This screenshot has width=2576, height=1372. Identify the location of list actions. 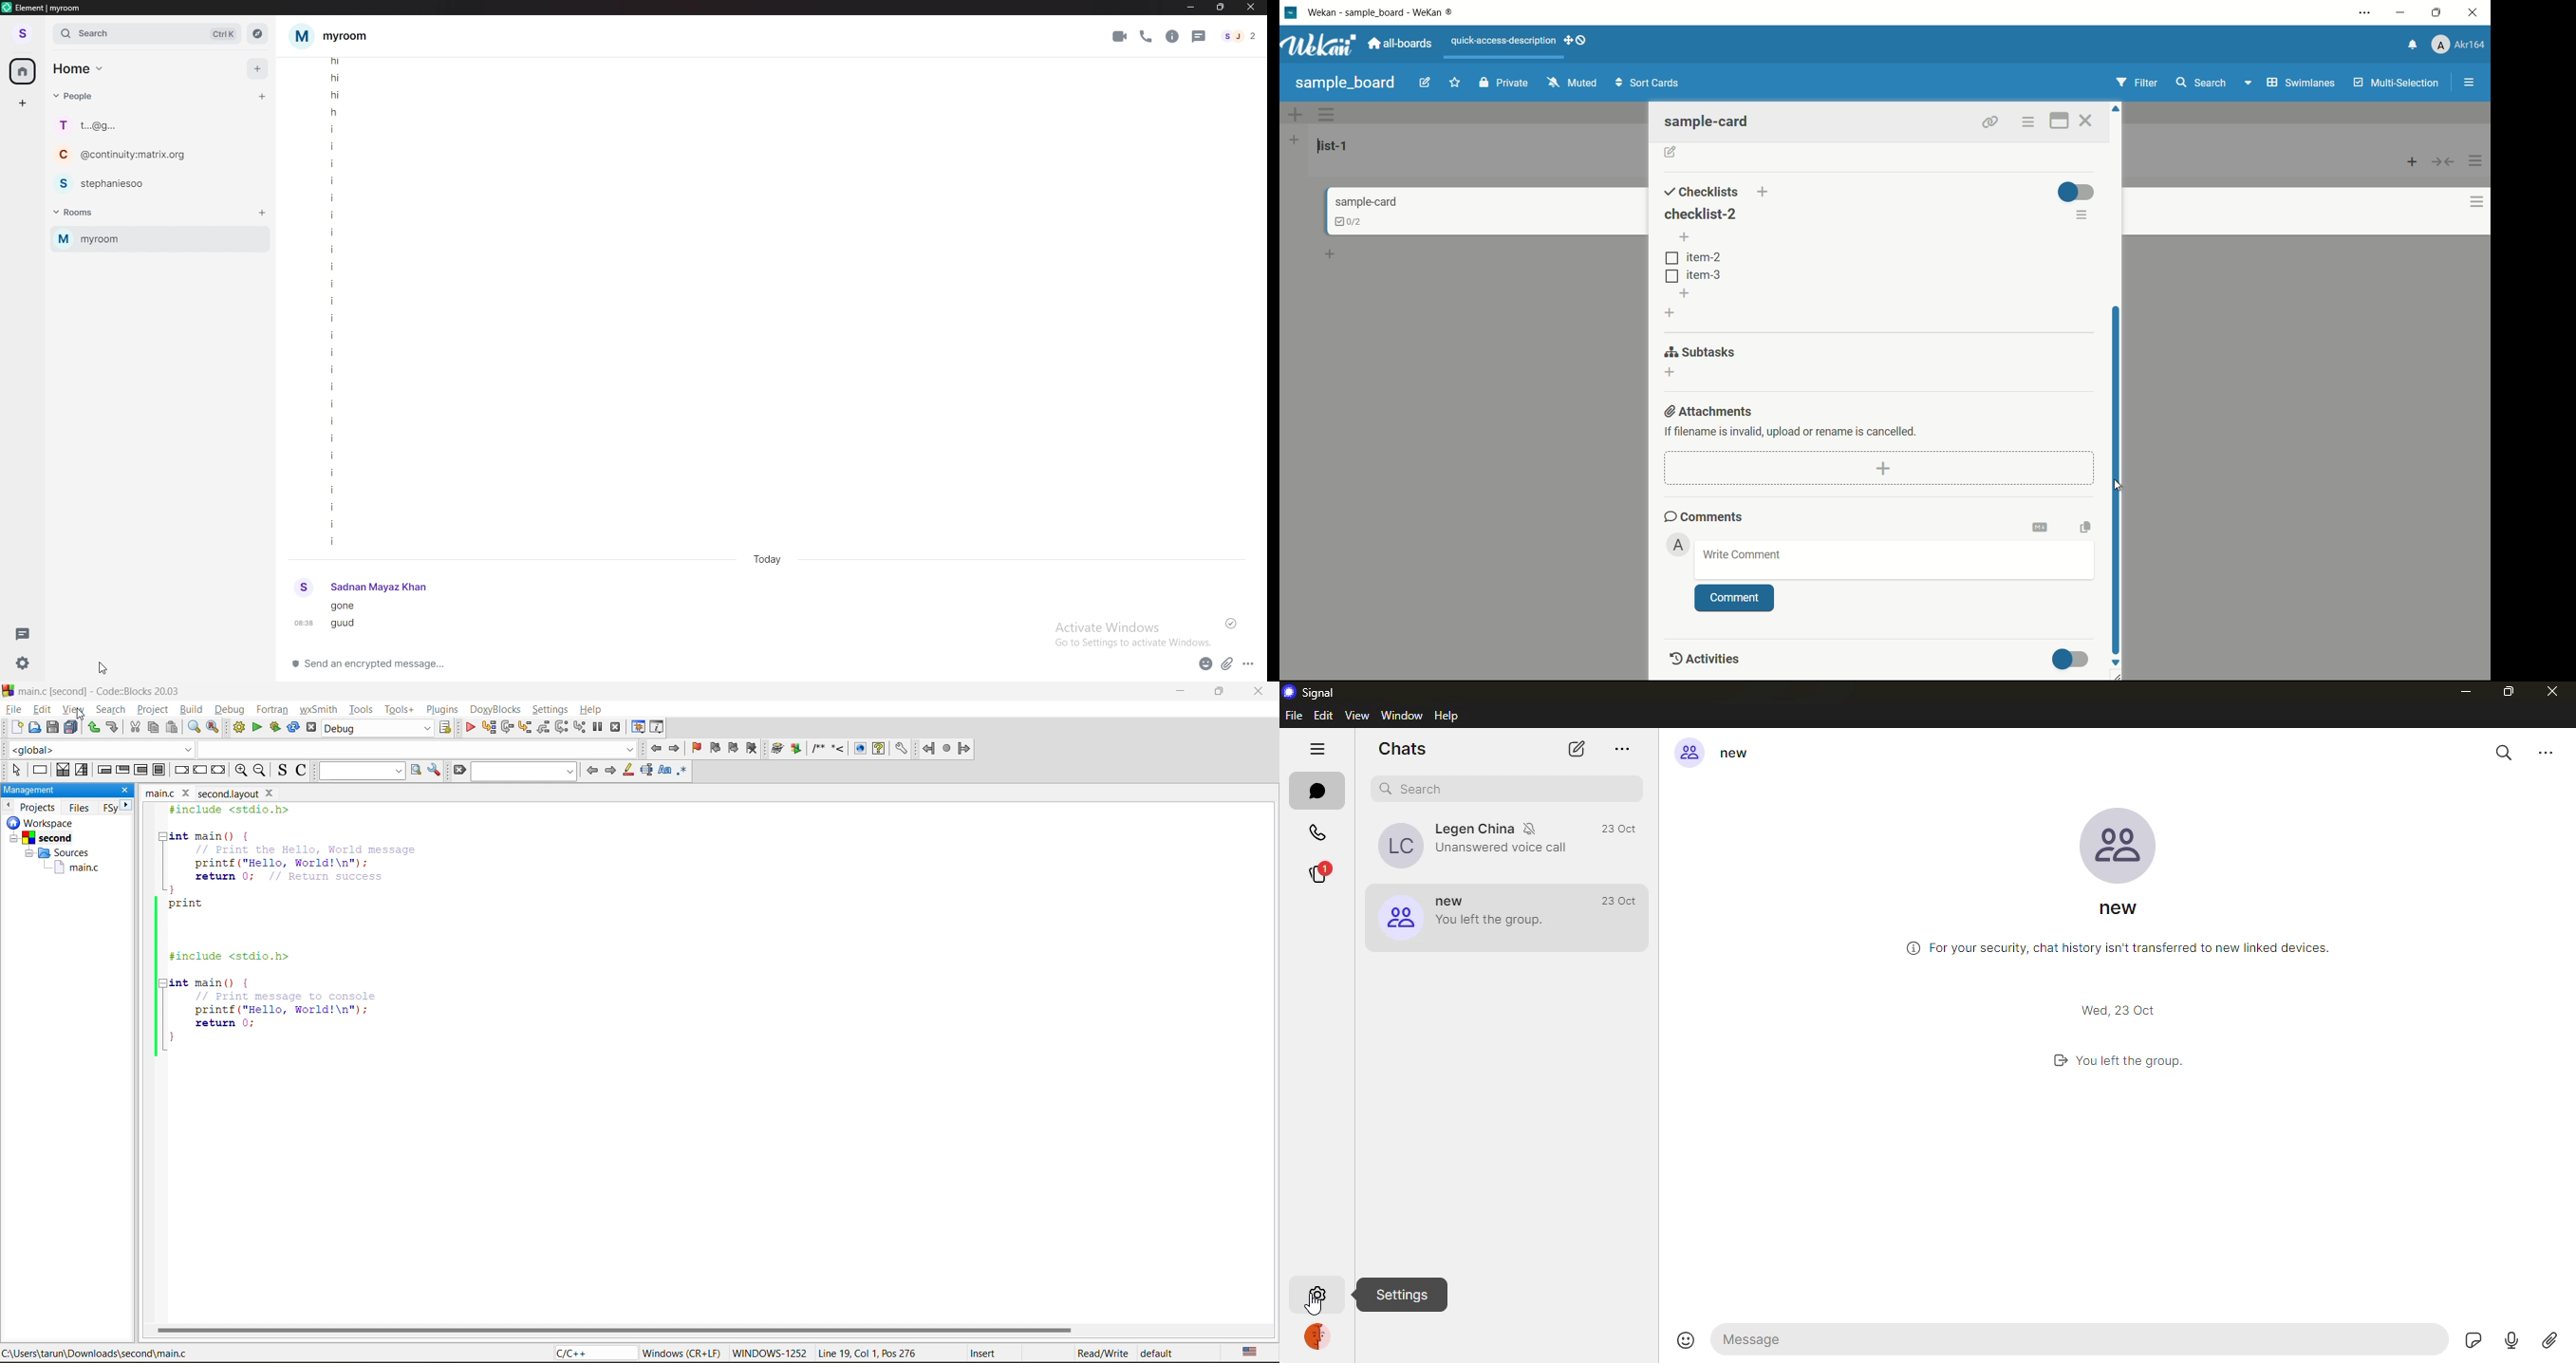
(2477, 160).